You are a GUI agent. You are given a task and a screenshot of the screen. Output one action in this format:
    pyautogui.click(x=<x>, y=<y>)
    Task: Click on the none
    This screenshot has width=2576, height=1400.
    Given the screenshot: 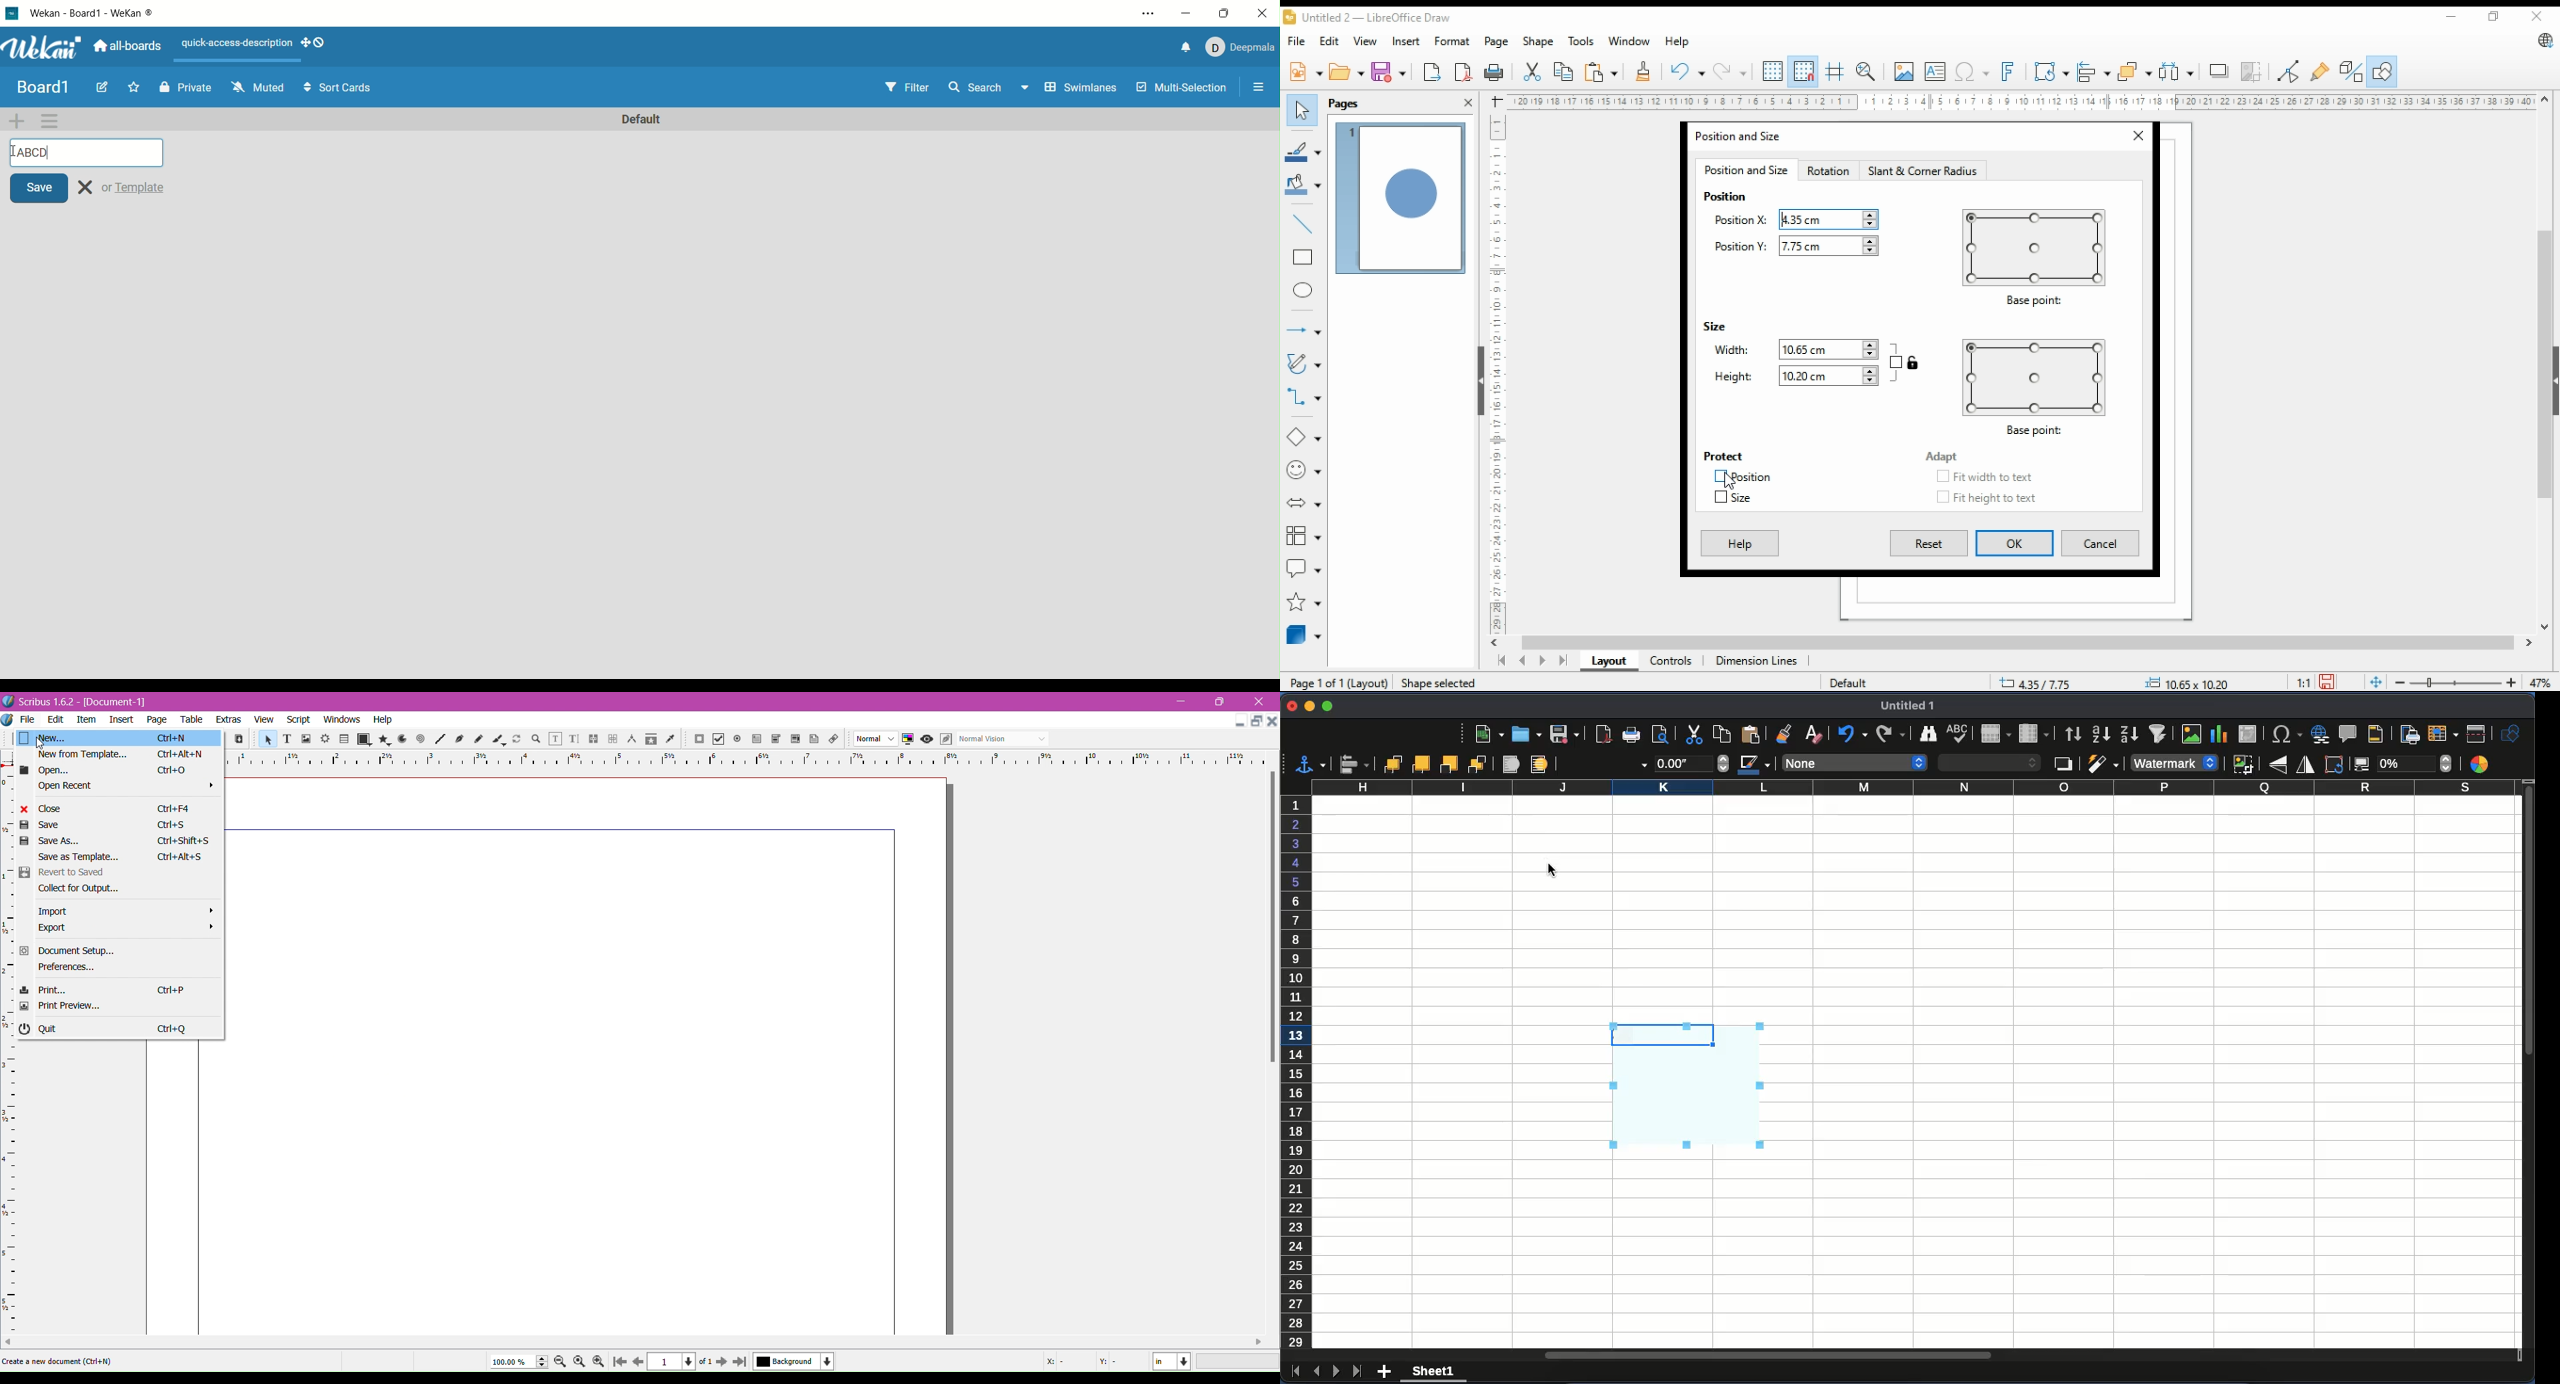 What is the action you would take?
    pyautogui.click(x=1854, y=763)
    